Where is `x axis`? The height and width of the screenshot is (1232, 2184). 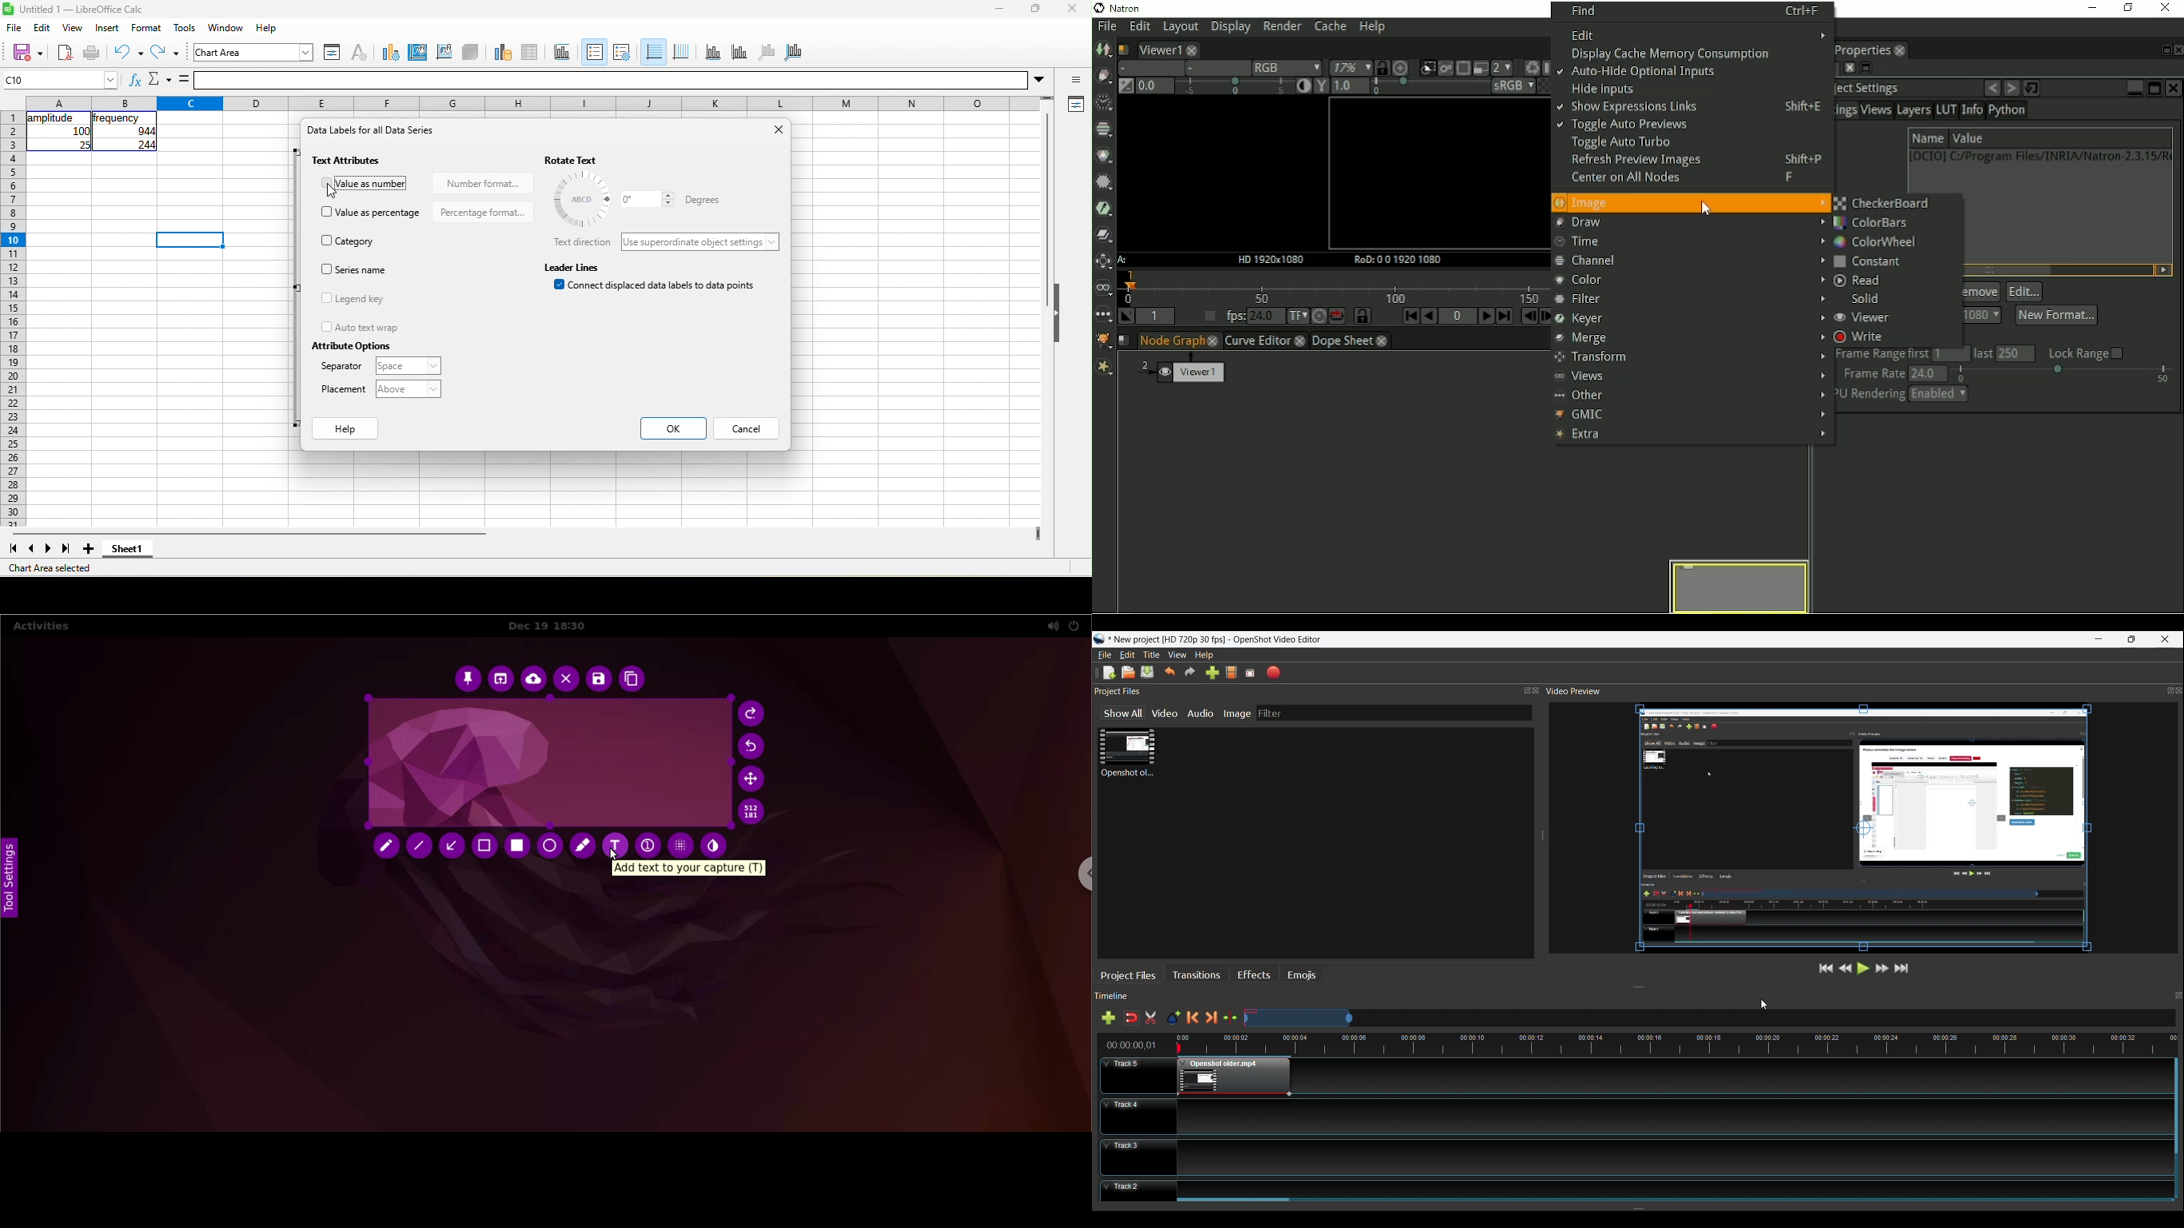
x axis is located at coordinates (711, 52).